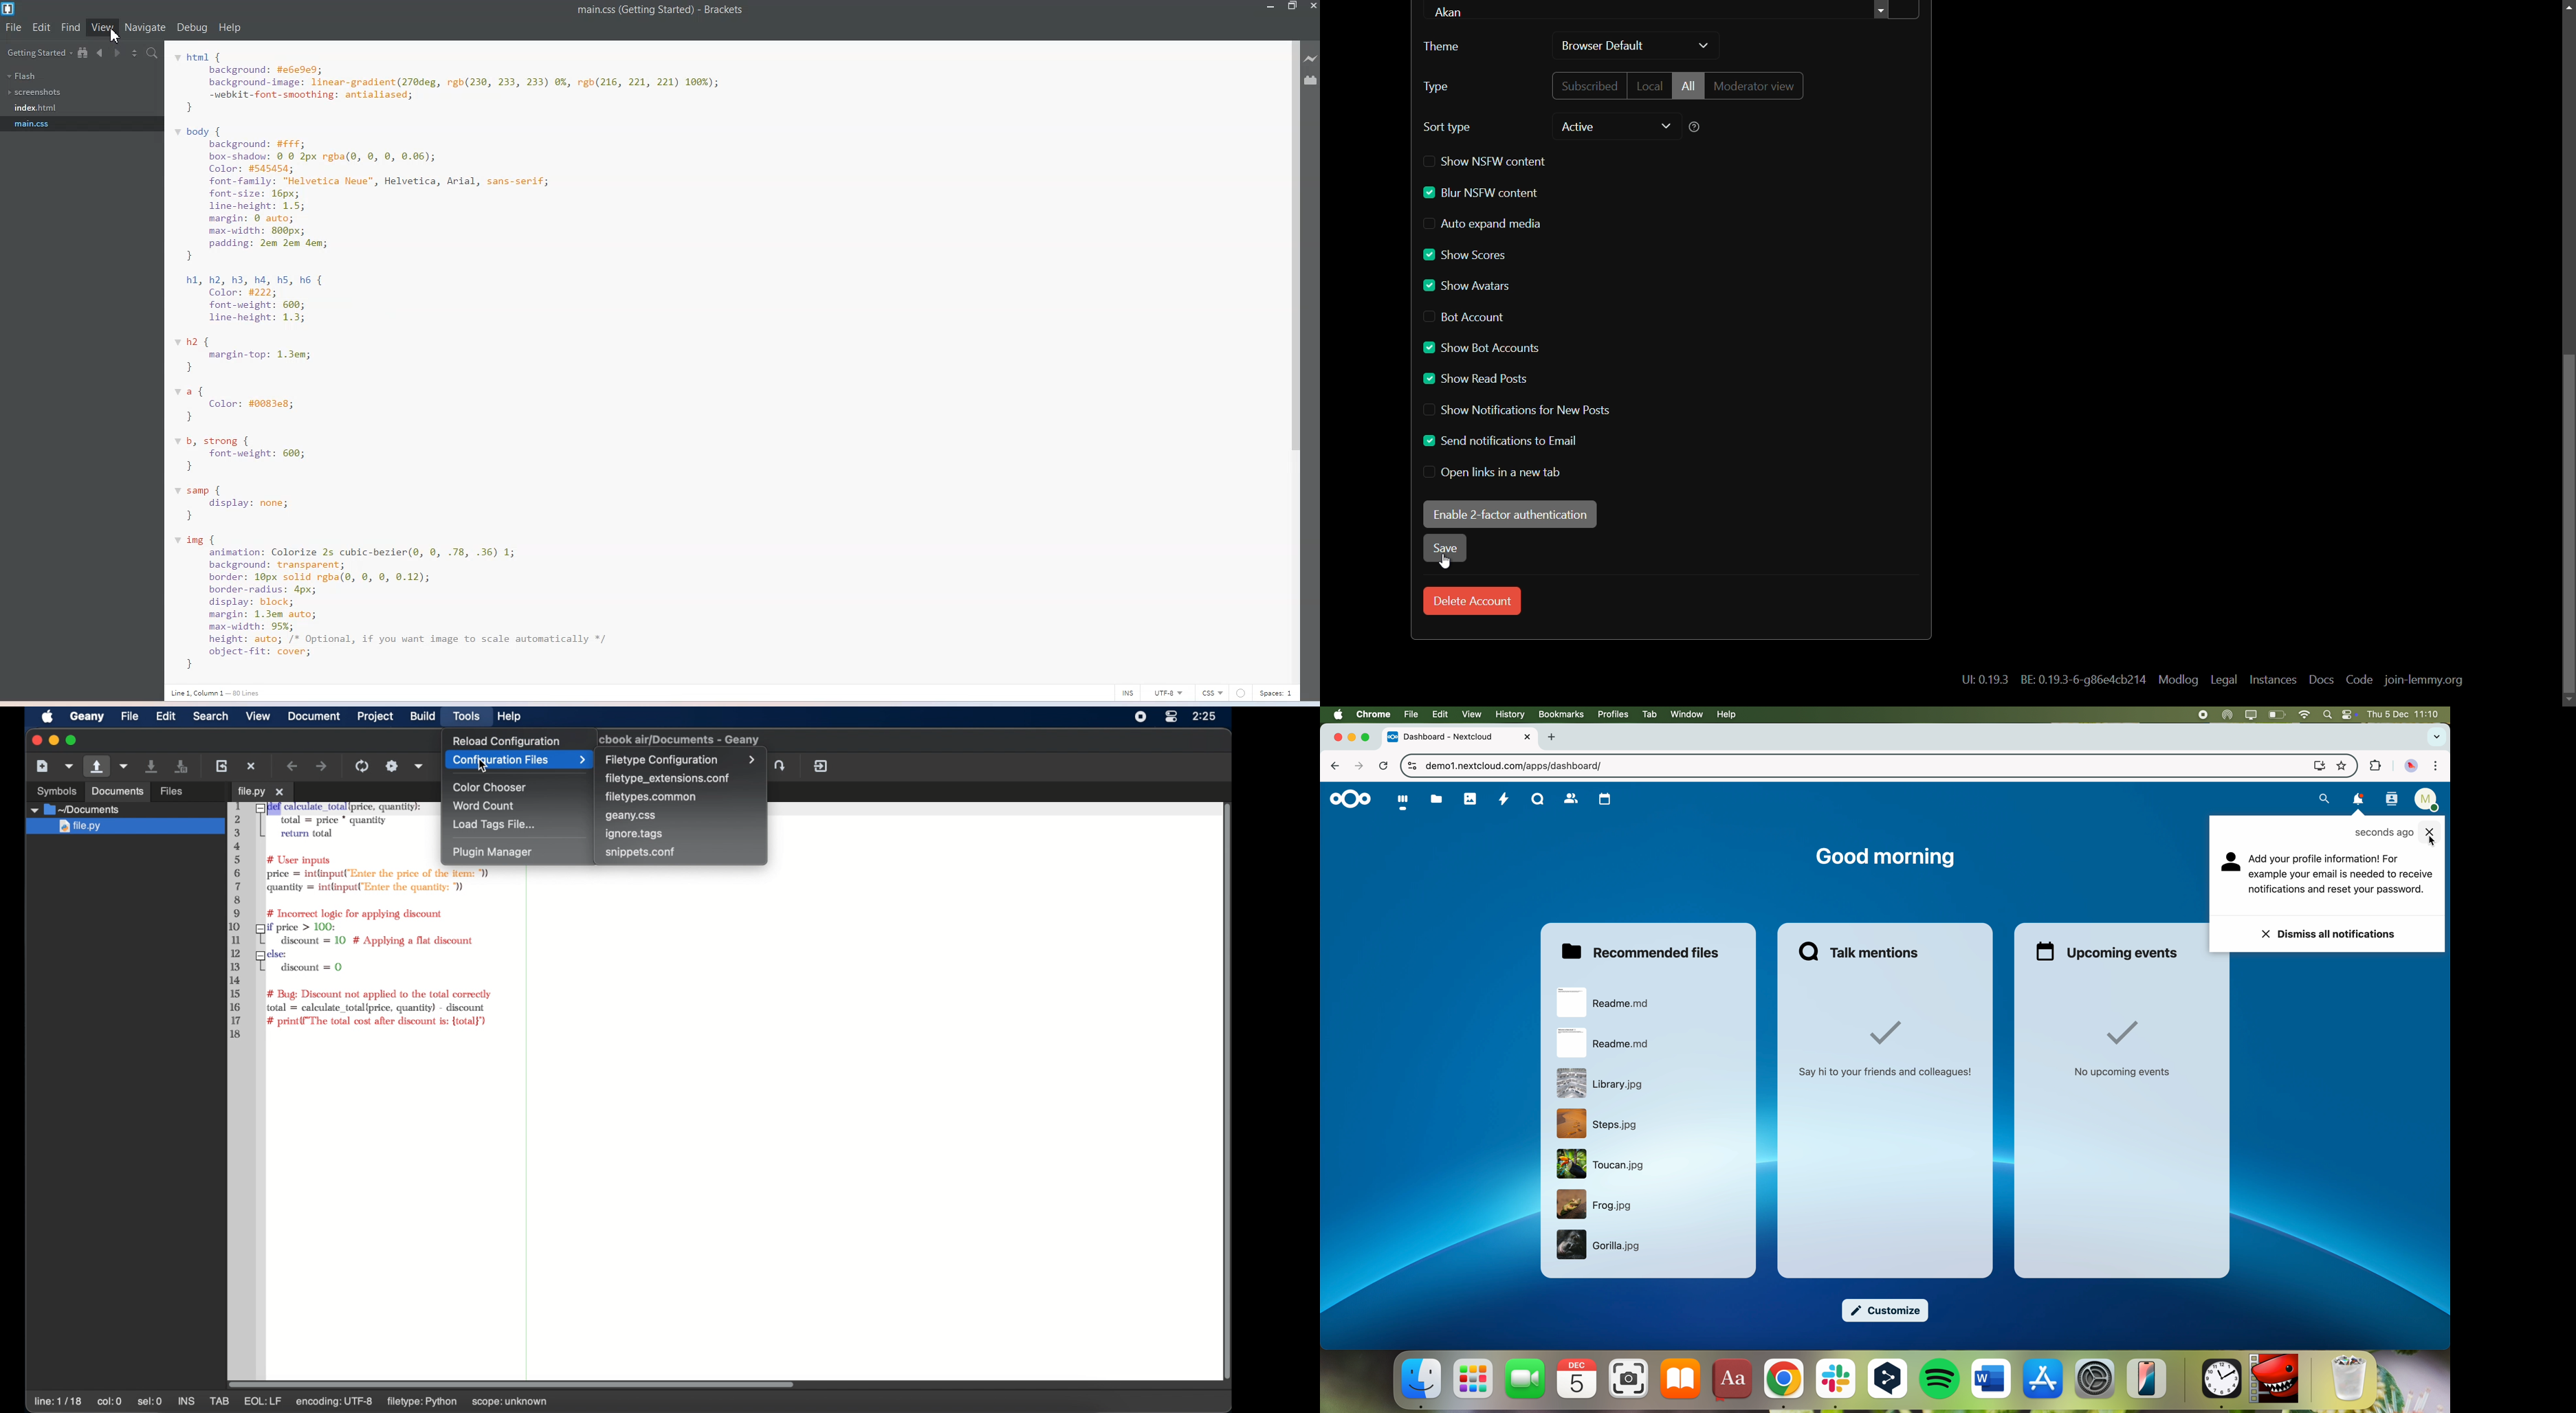  What do you see at coordinates (1992, 1379) in the screenshot?
I see `Word` at bounding box center [1992, 1379].